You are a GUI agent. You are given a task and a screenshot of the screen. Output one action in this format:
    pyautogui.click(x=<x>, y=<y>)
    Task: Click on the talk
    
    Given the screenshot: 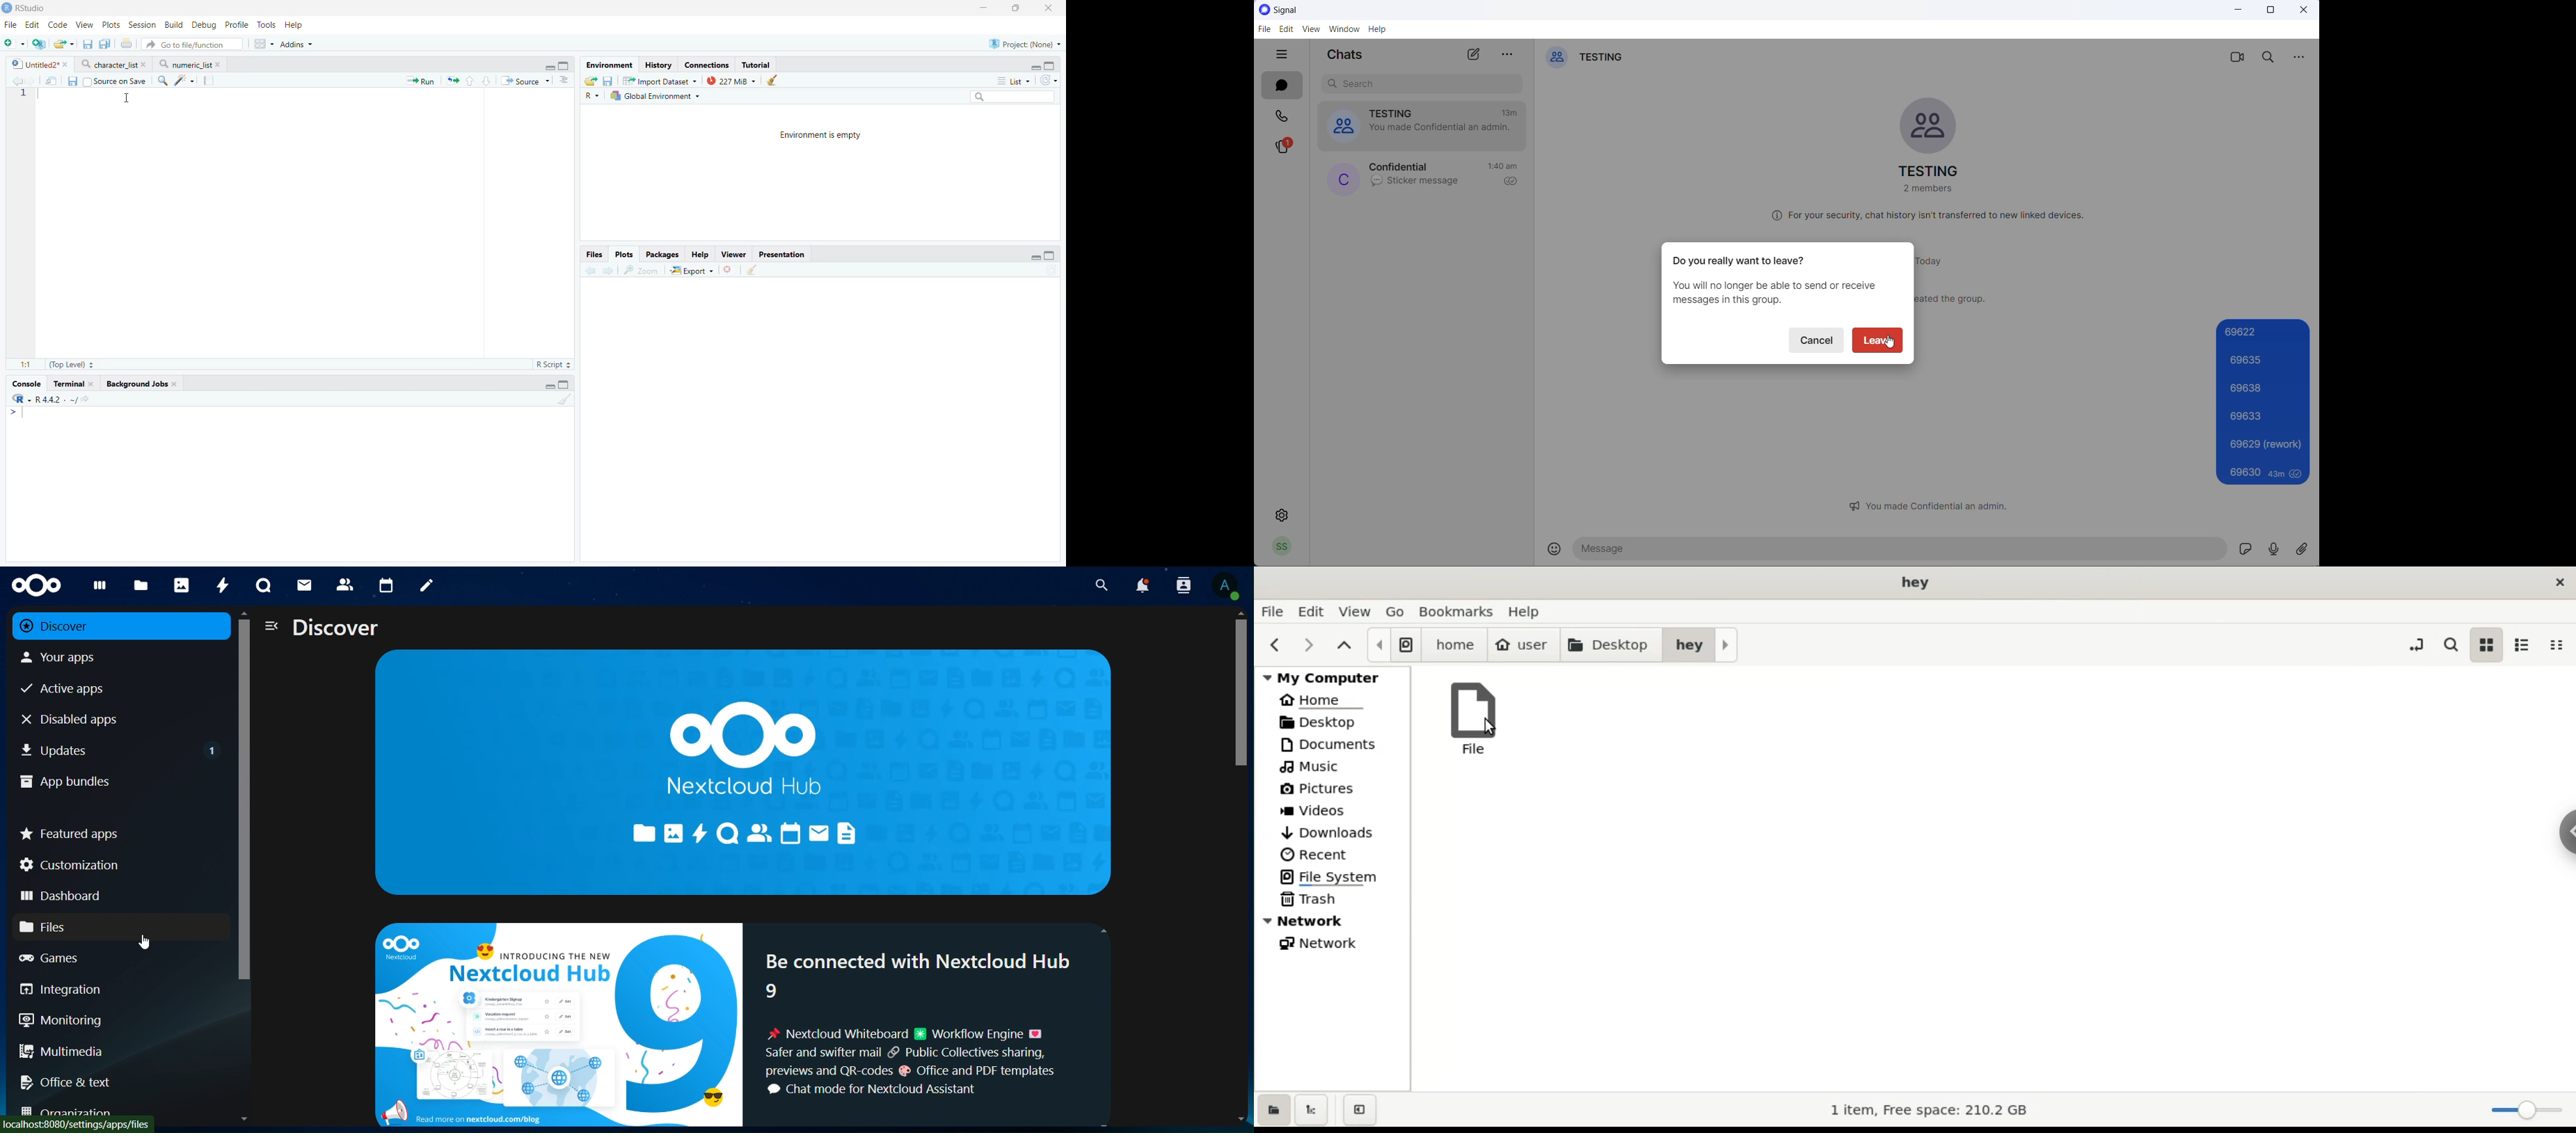 What is the action you would take?
    pyautogui.click(x=264, y=585)
    